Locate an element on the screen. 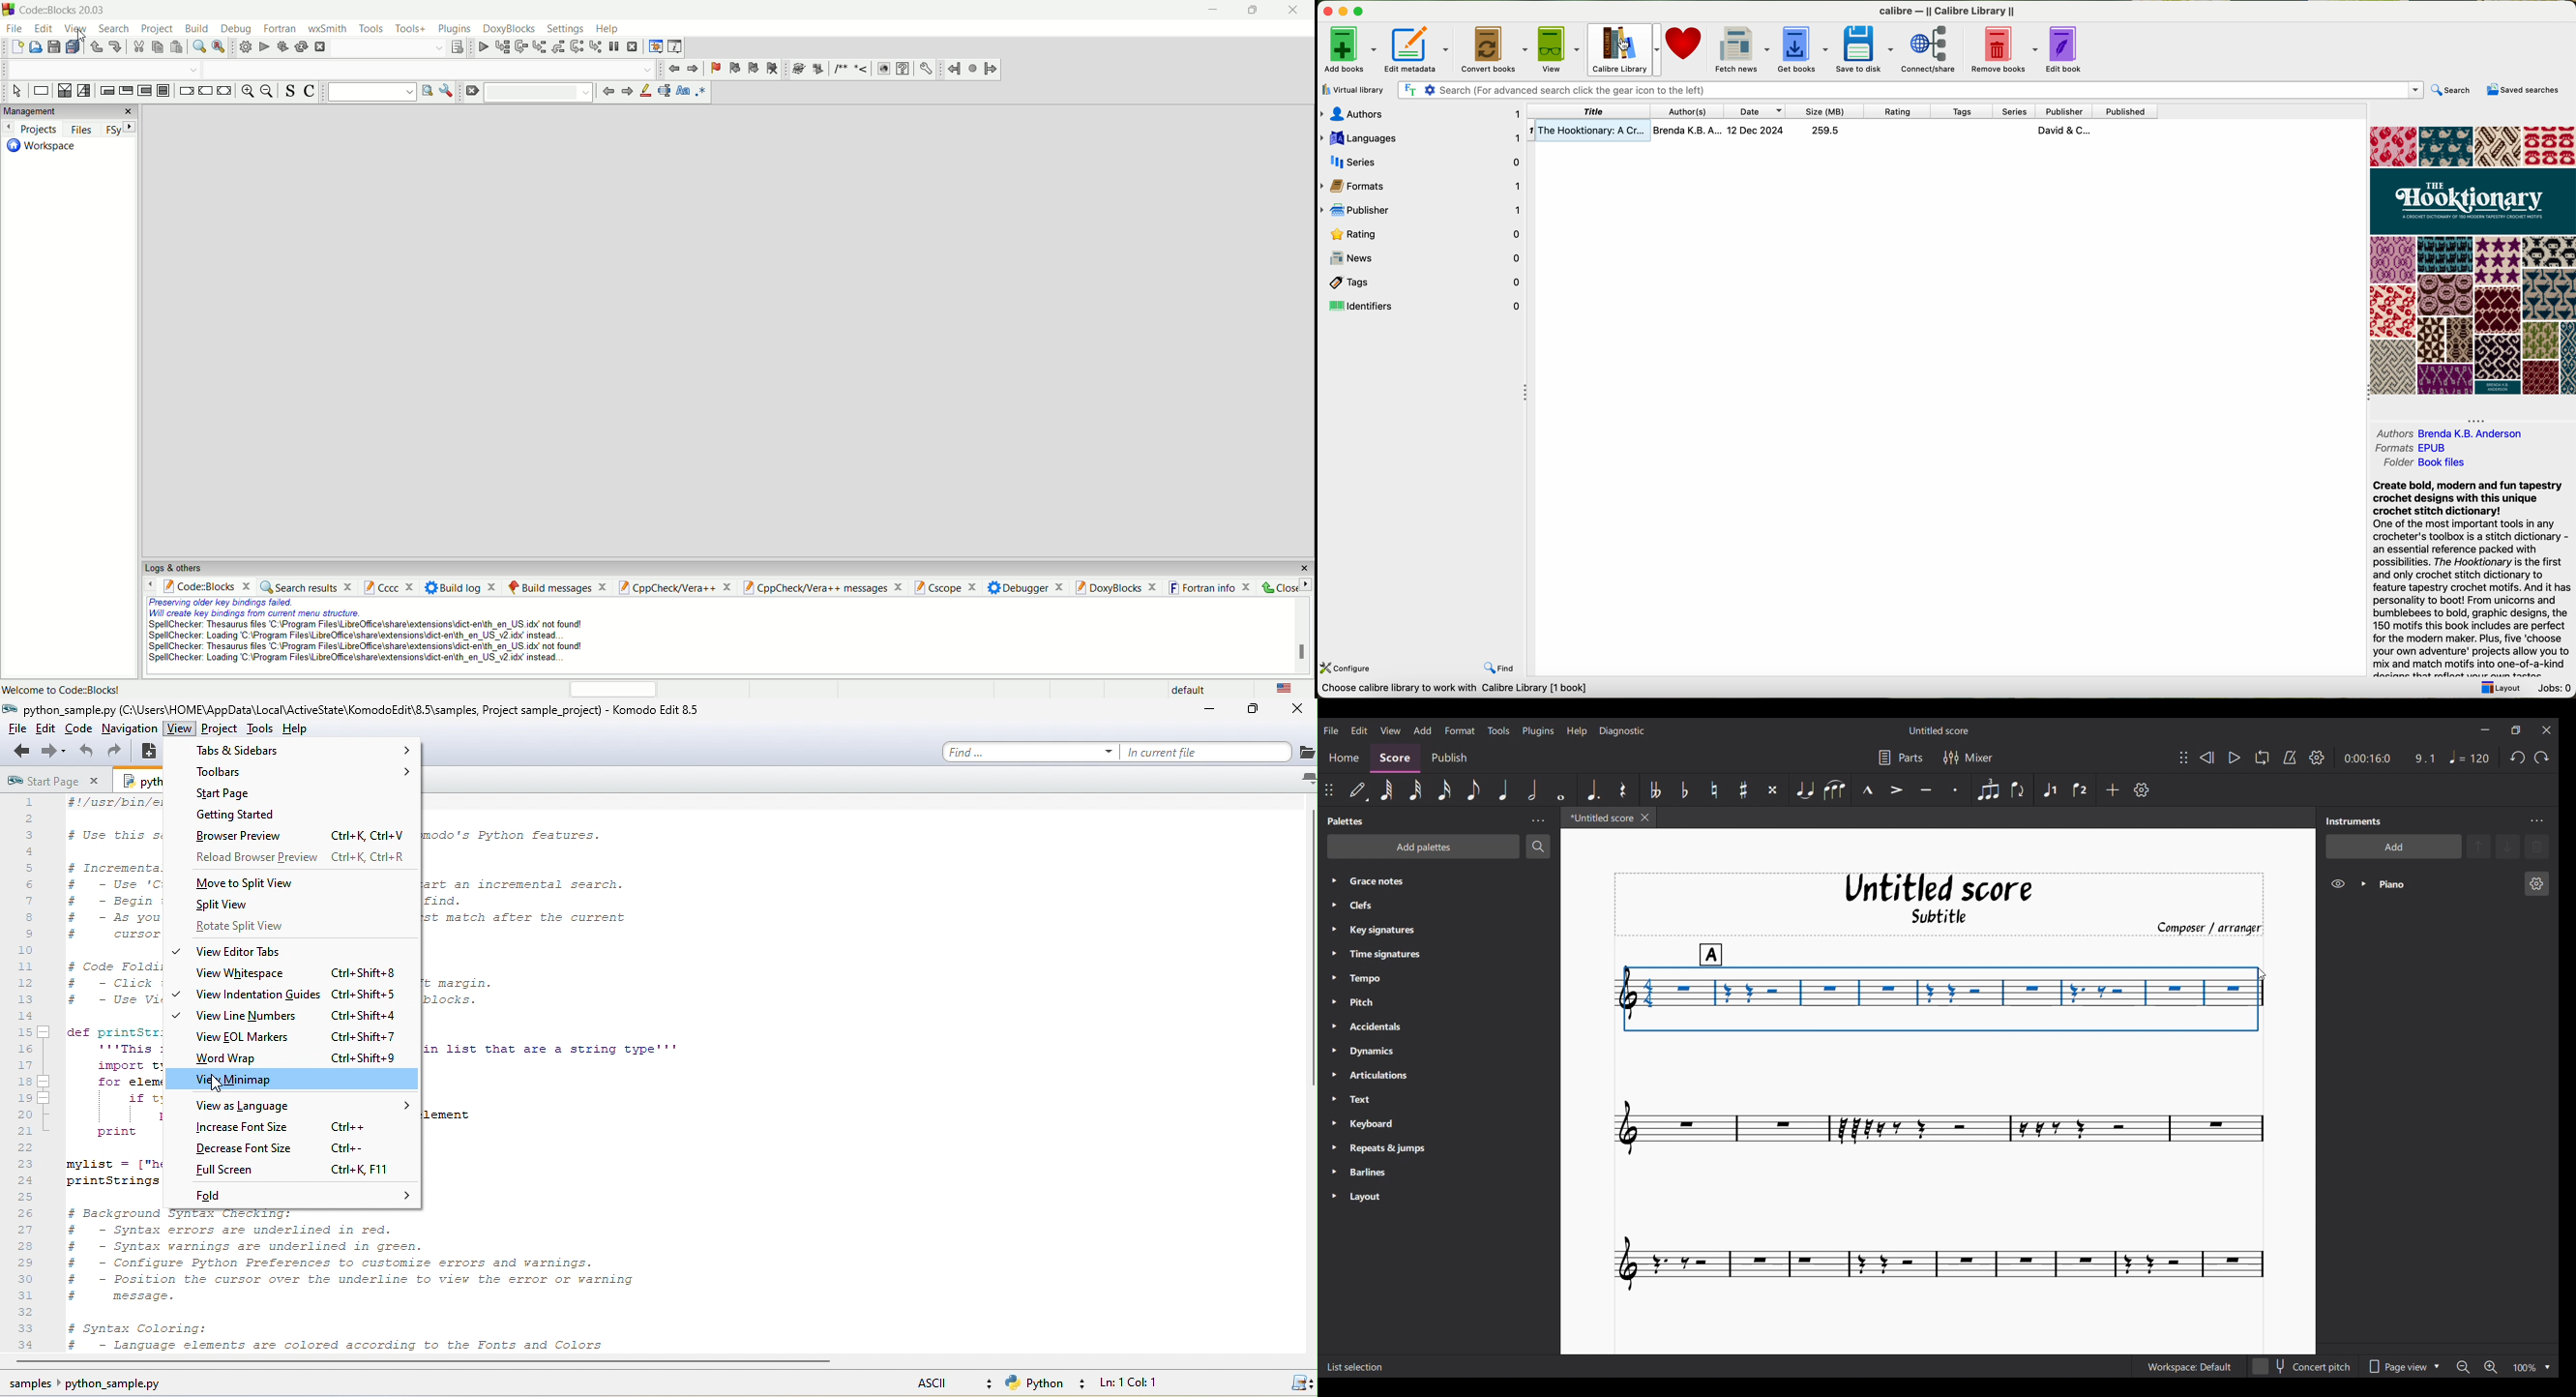  Layout is located at coordinates (1385, 1198).